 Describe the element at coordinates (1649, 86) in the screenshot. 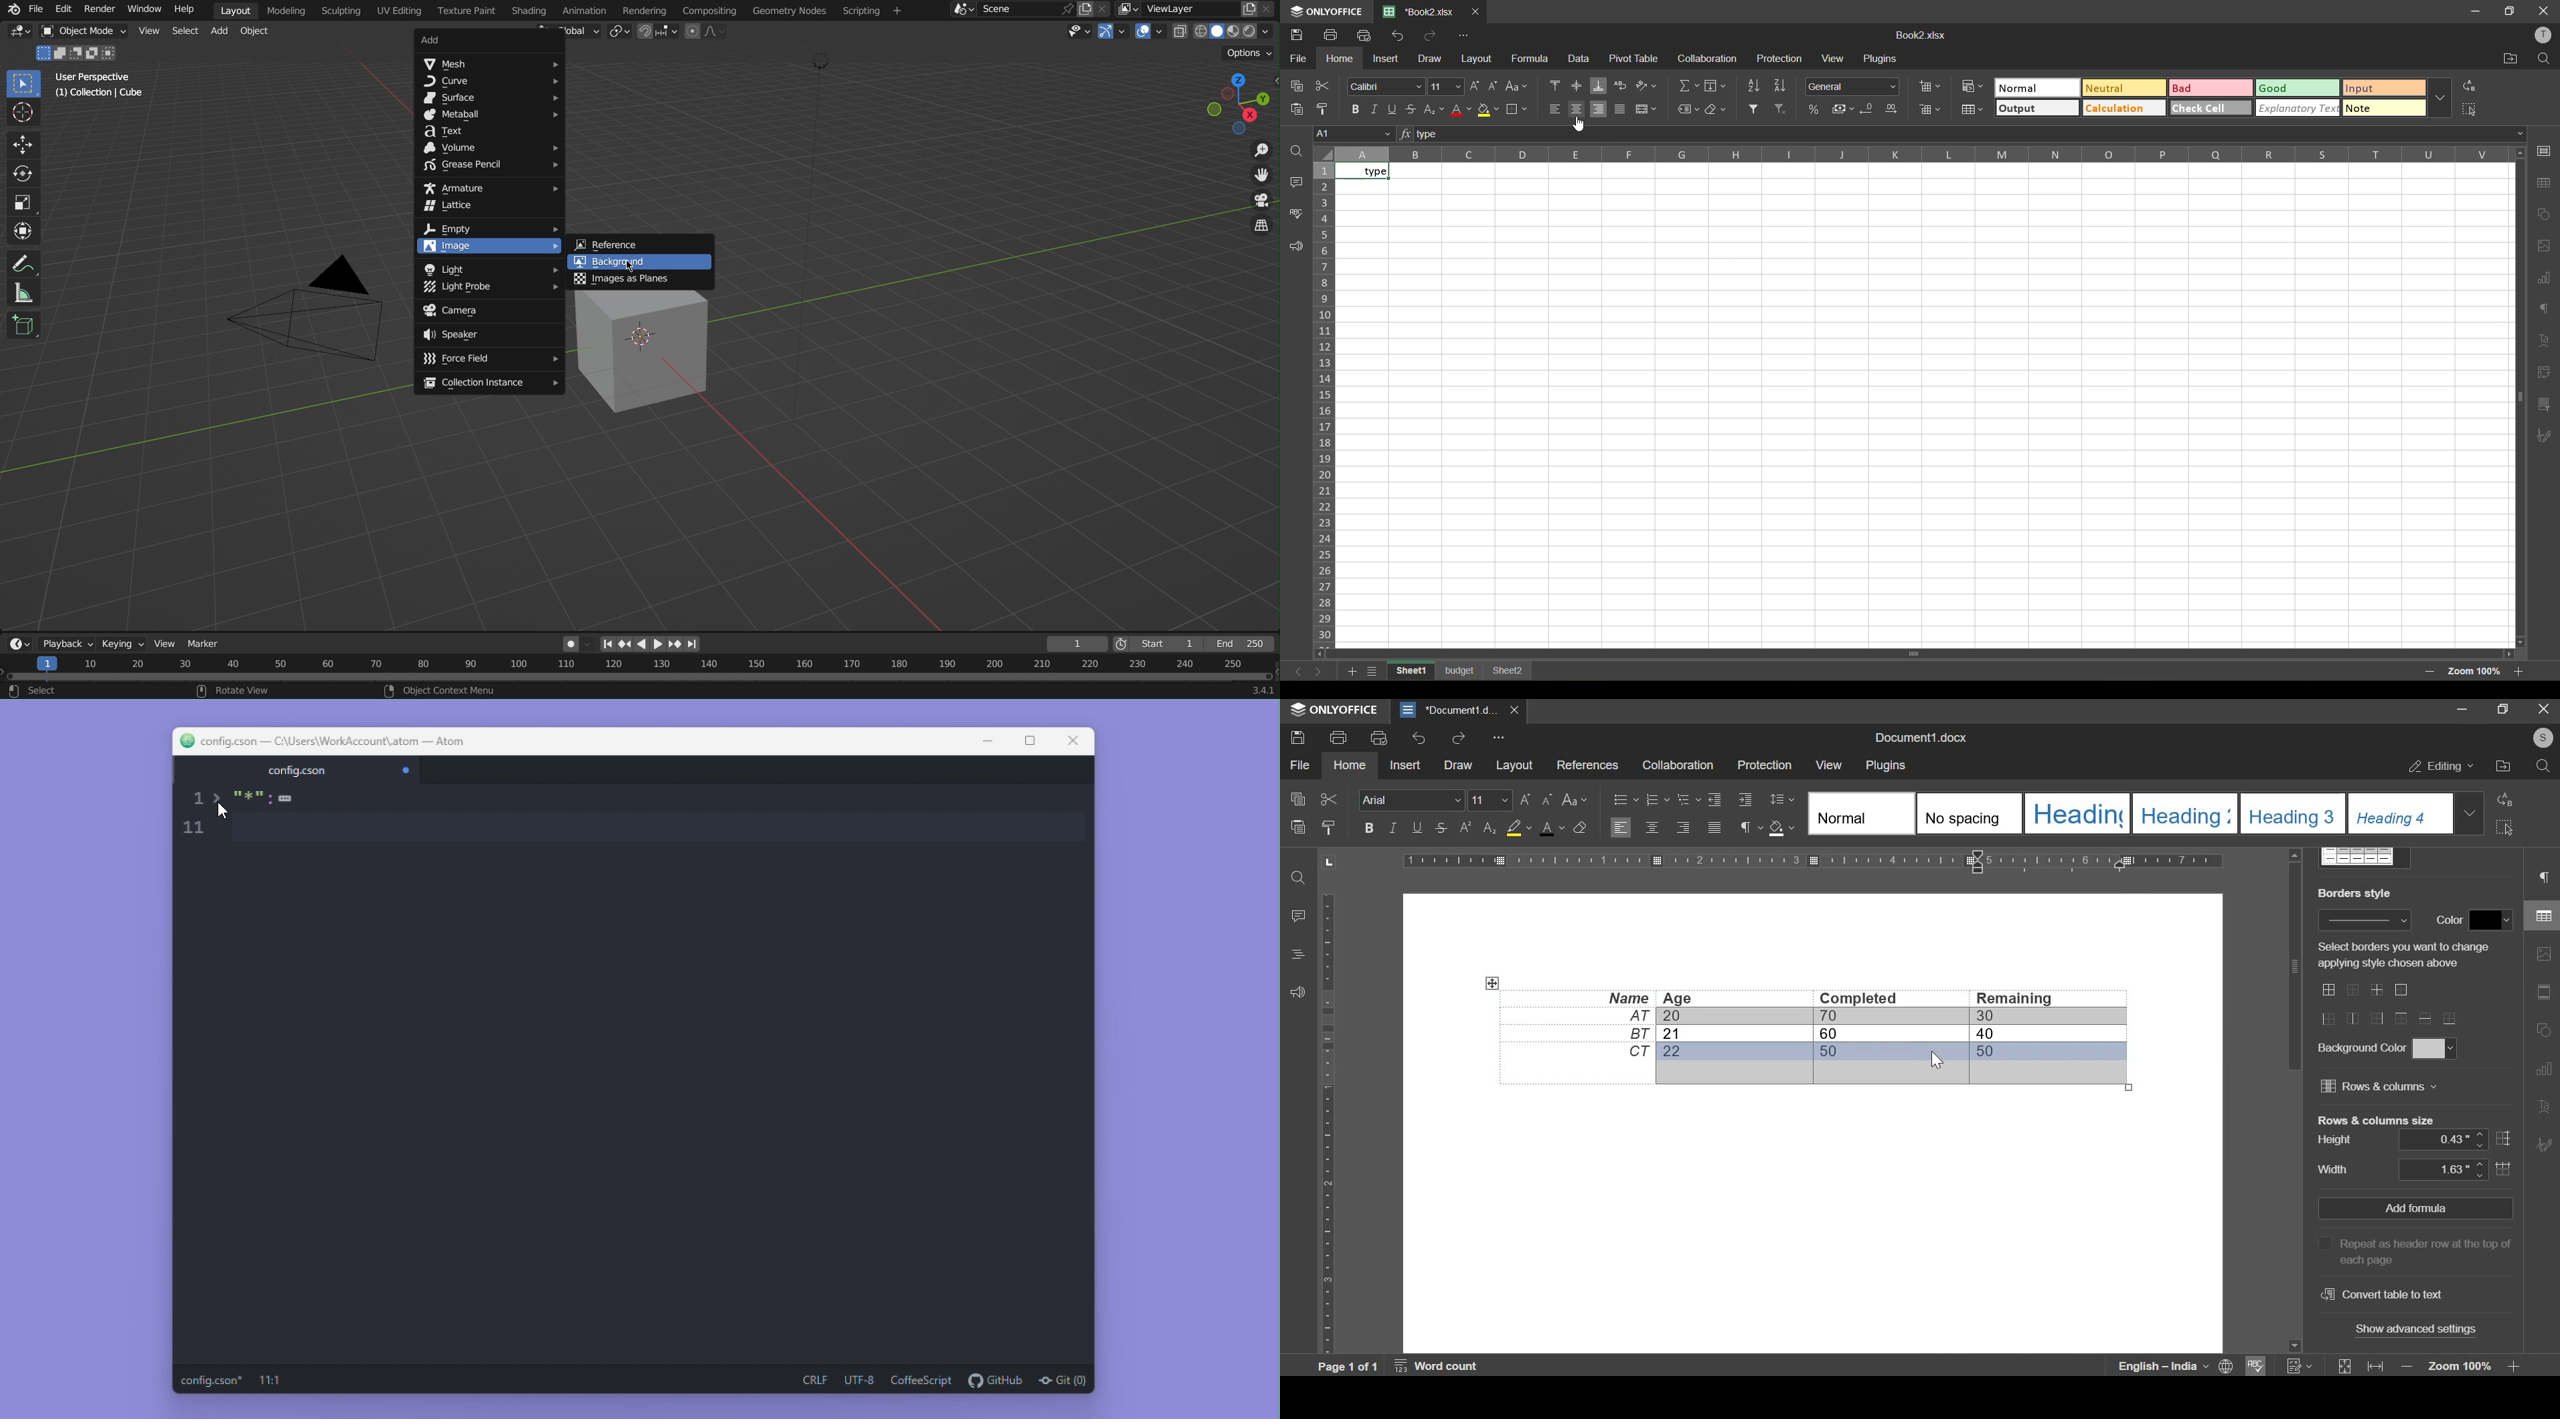

I see `orientation` at that location.